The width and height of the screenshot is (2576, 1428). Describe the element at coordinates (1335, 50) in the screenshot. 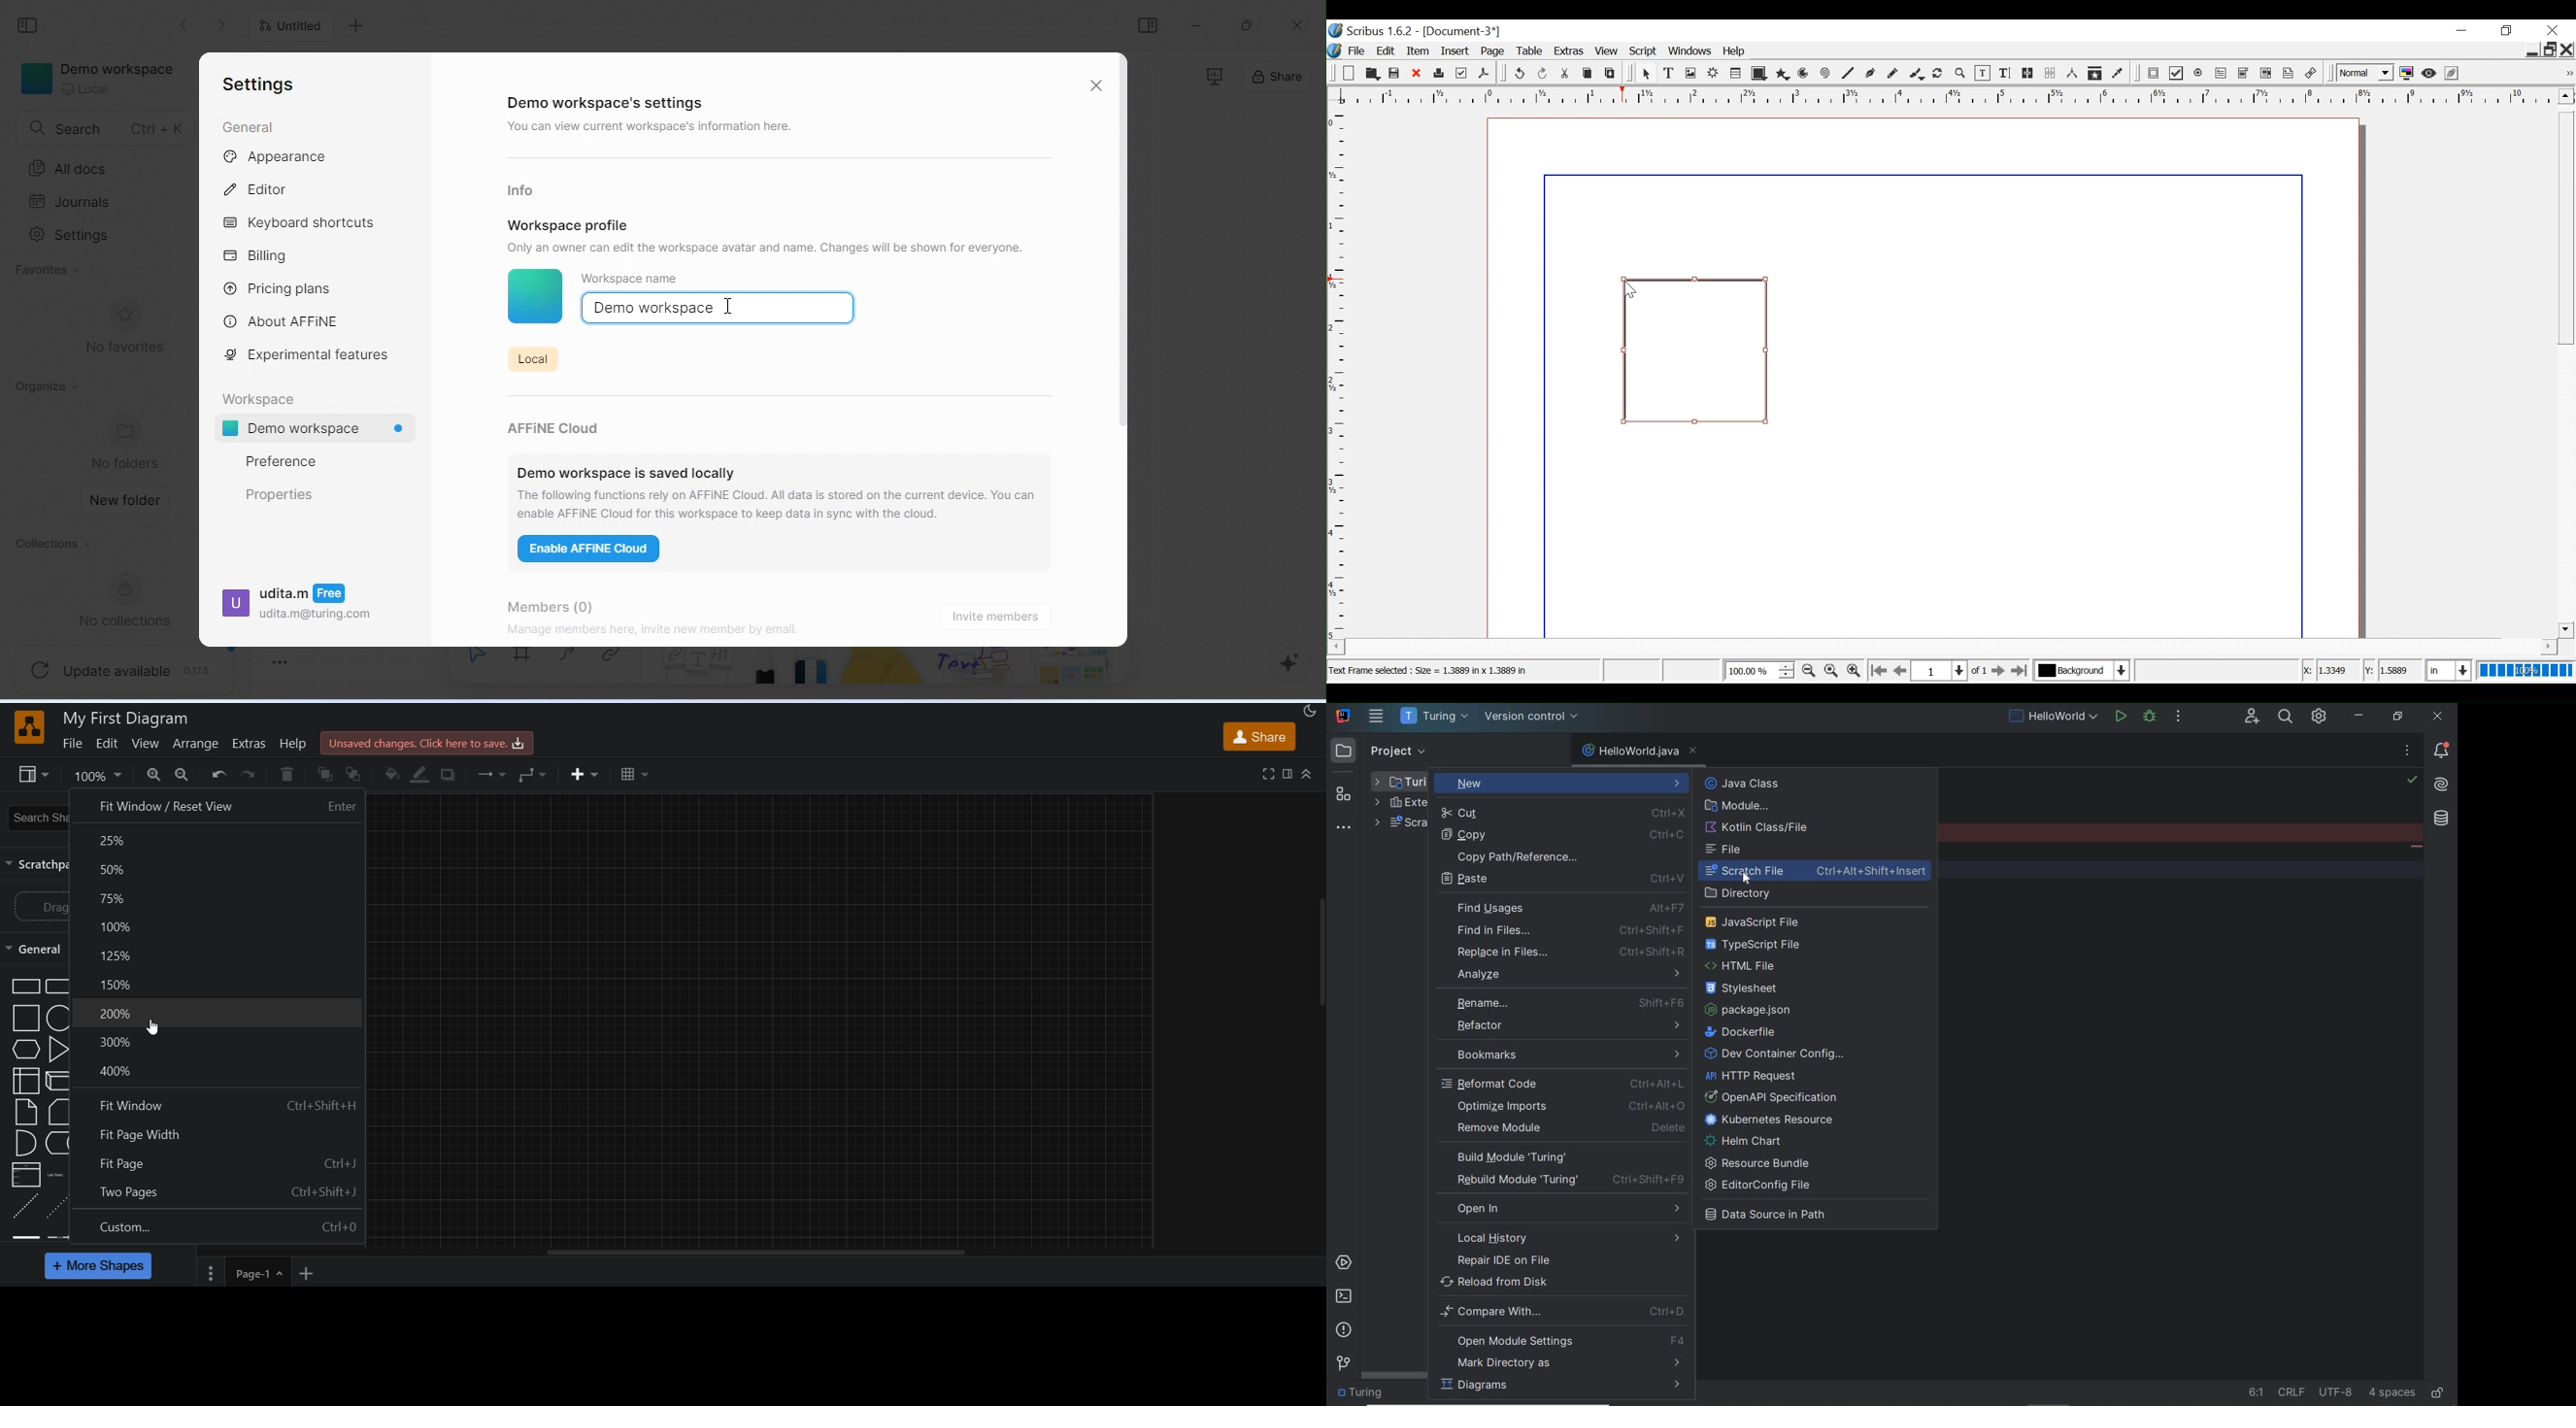

I see `Logo` at that location.